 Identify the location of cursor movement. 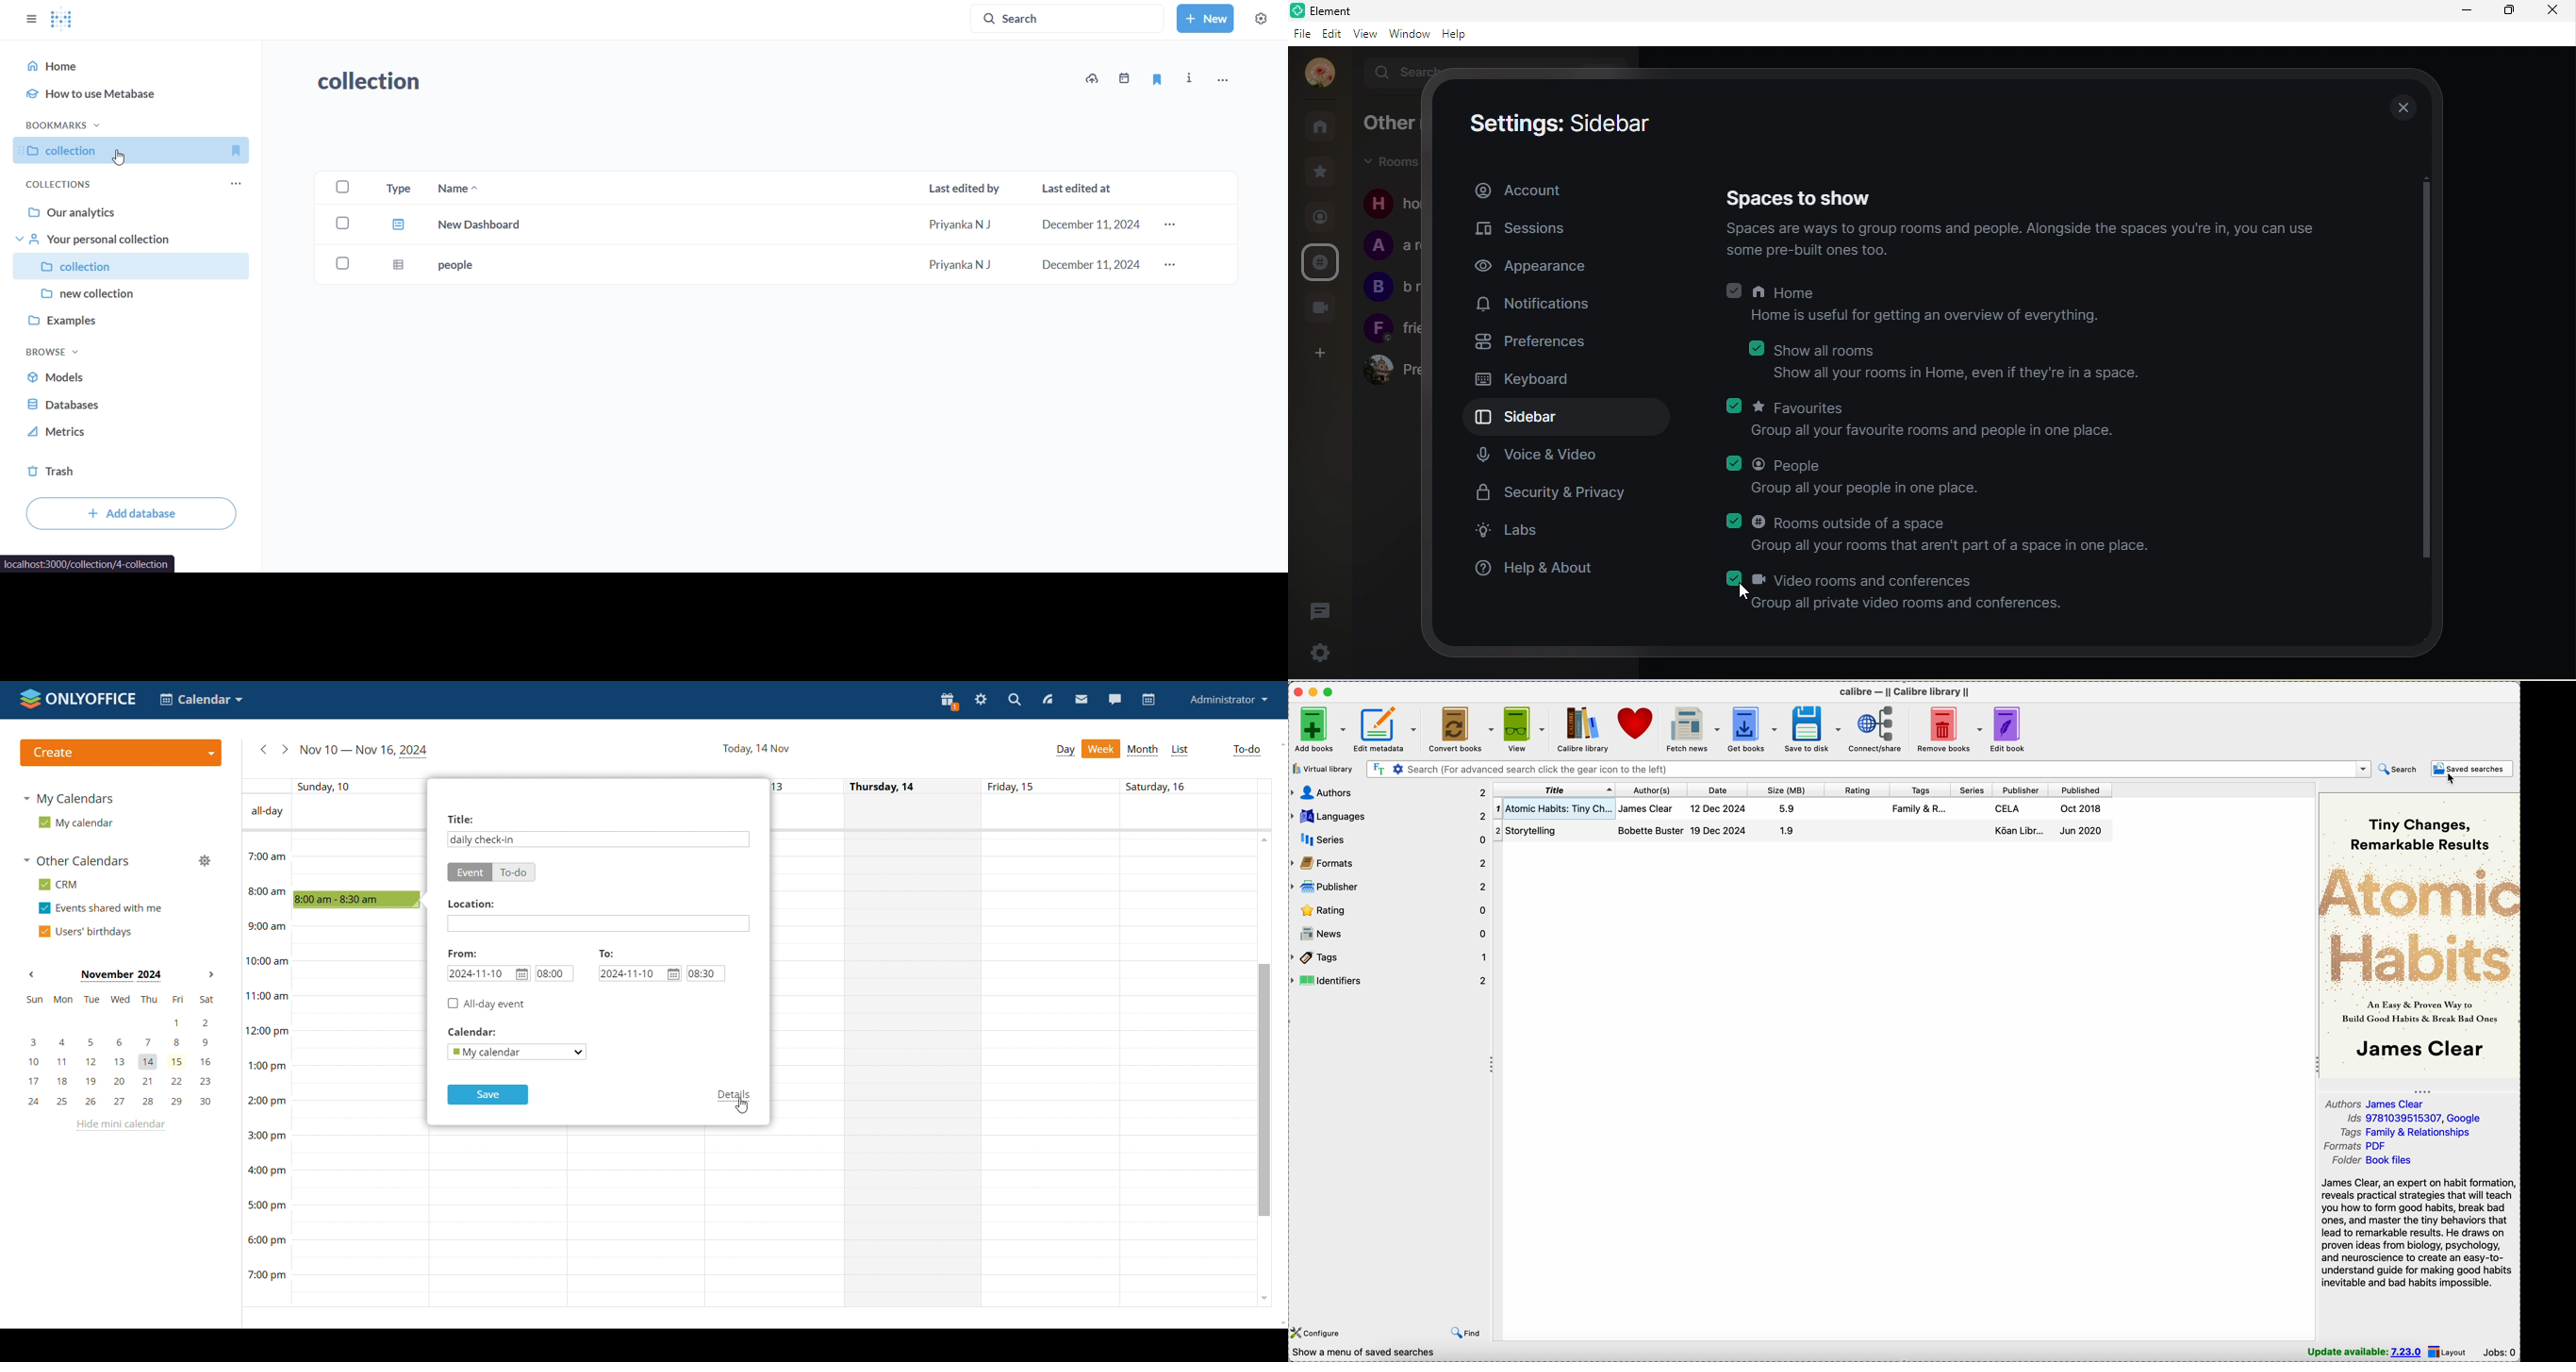
(1749, 594).